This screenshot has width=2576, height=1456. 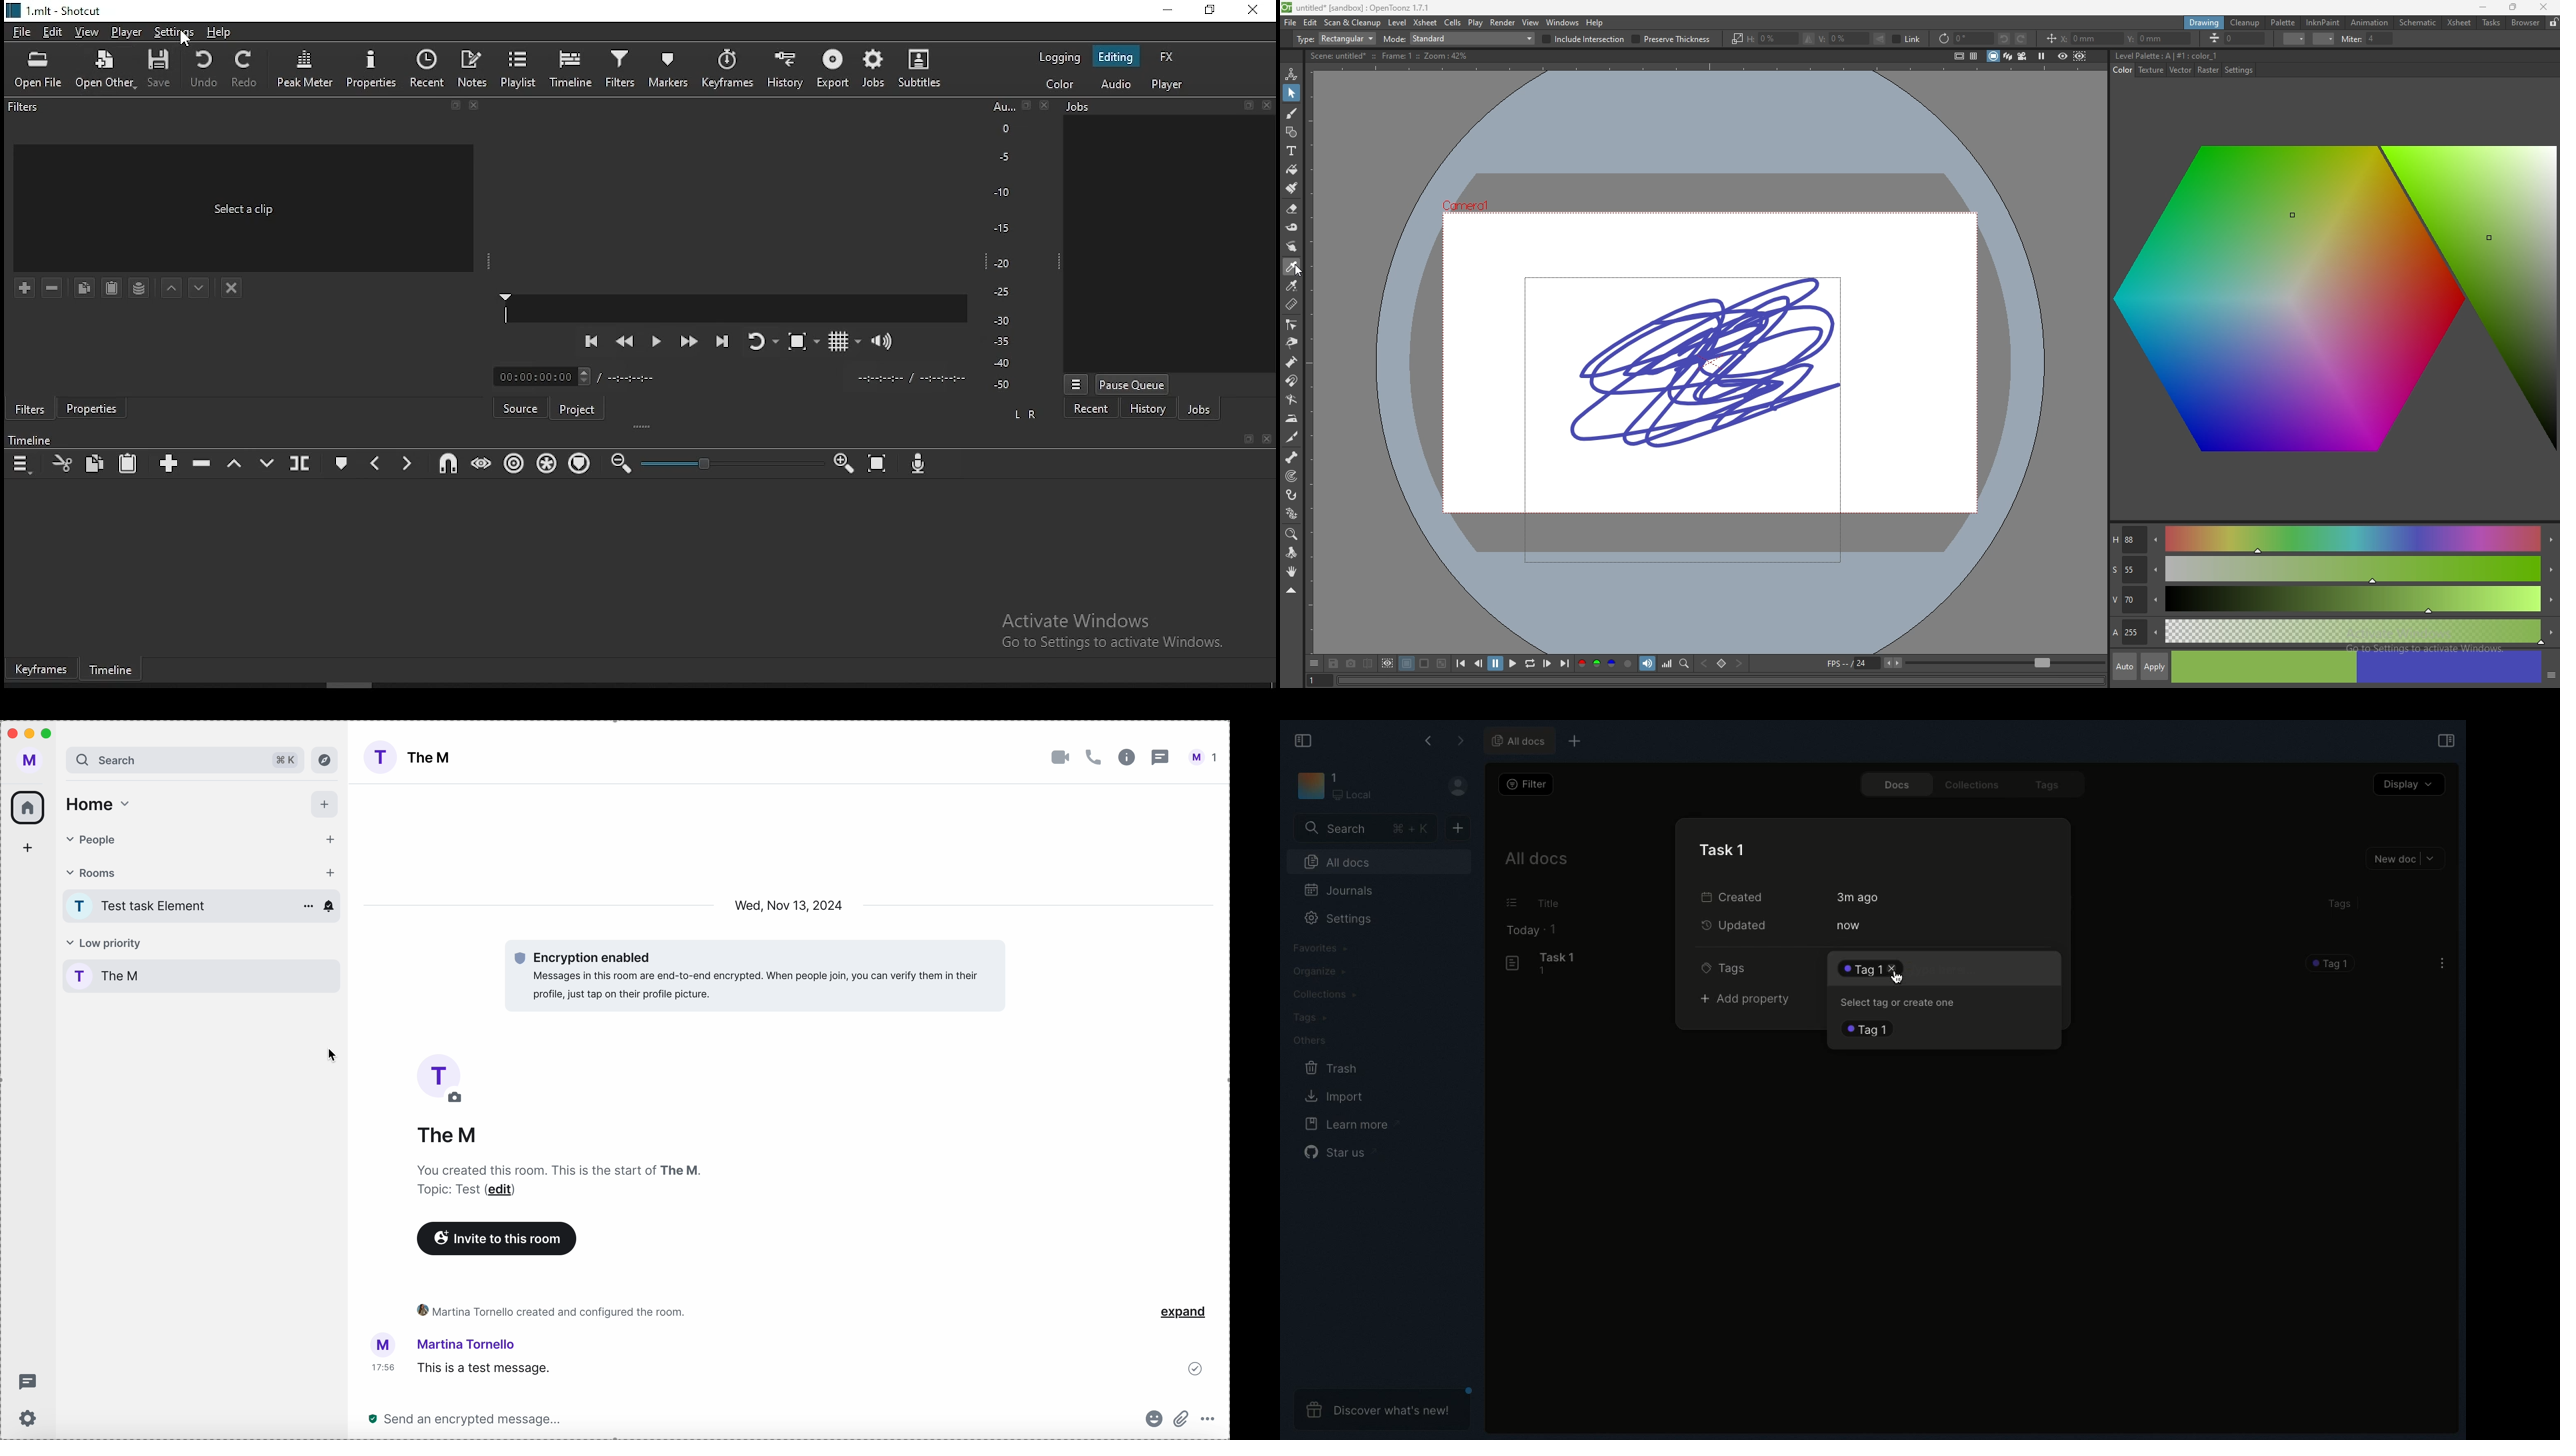 What do you see at coordinates (1477, 201) in the screenshot?
I see `camera1` at bounding box center [1477, 201].